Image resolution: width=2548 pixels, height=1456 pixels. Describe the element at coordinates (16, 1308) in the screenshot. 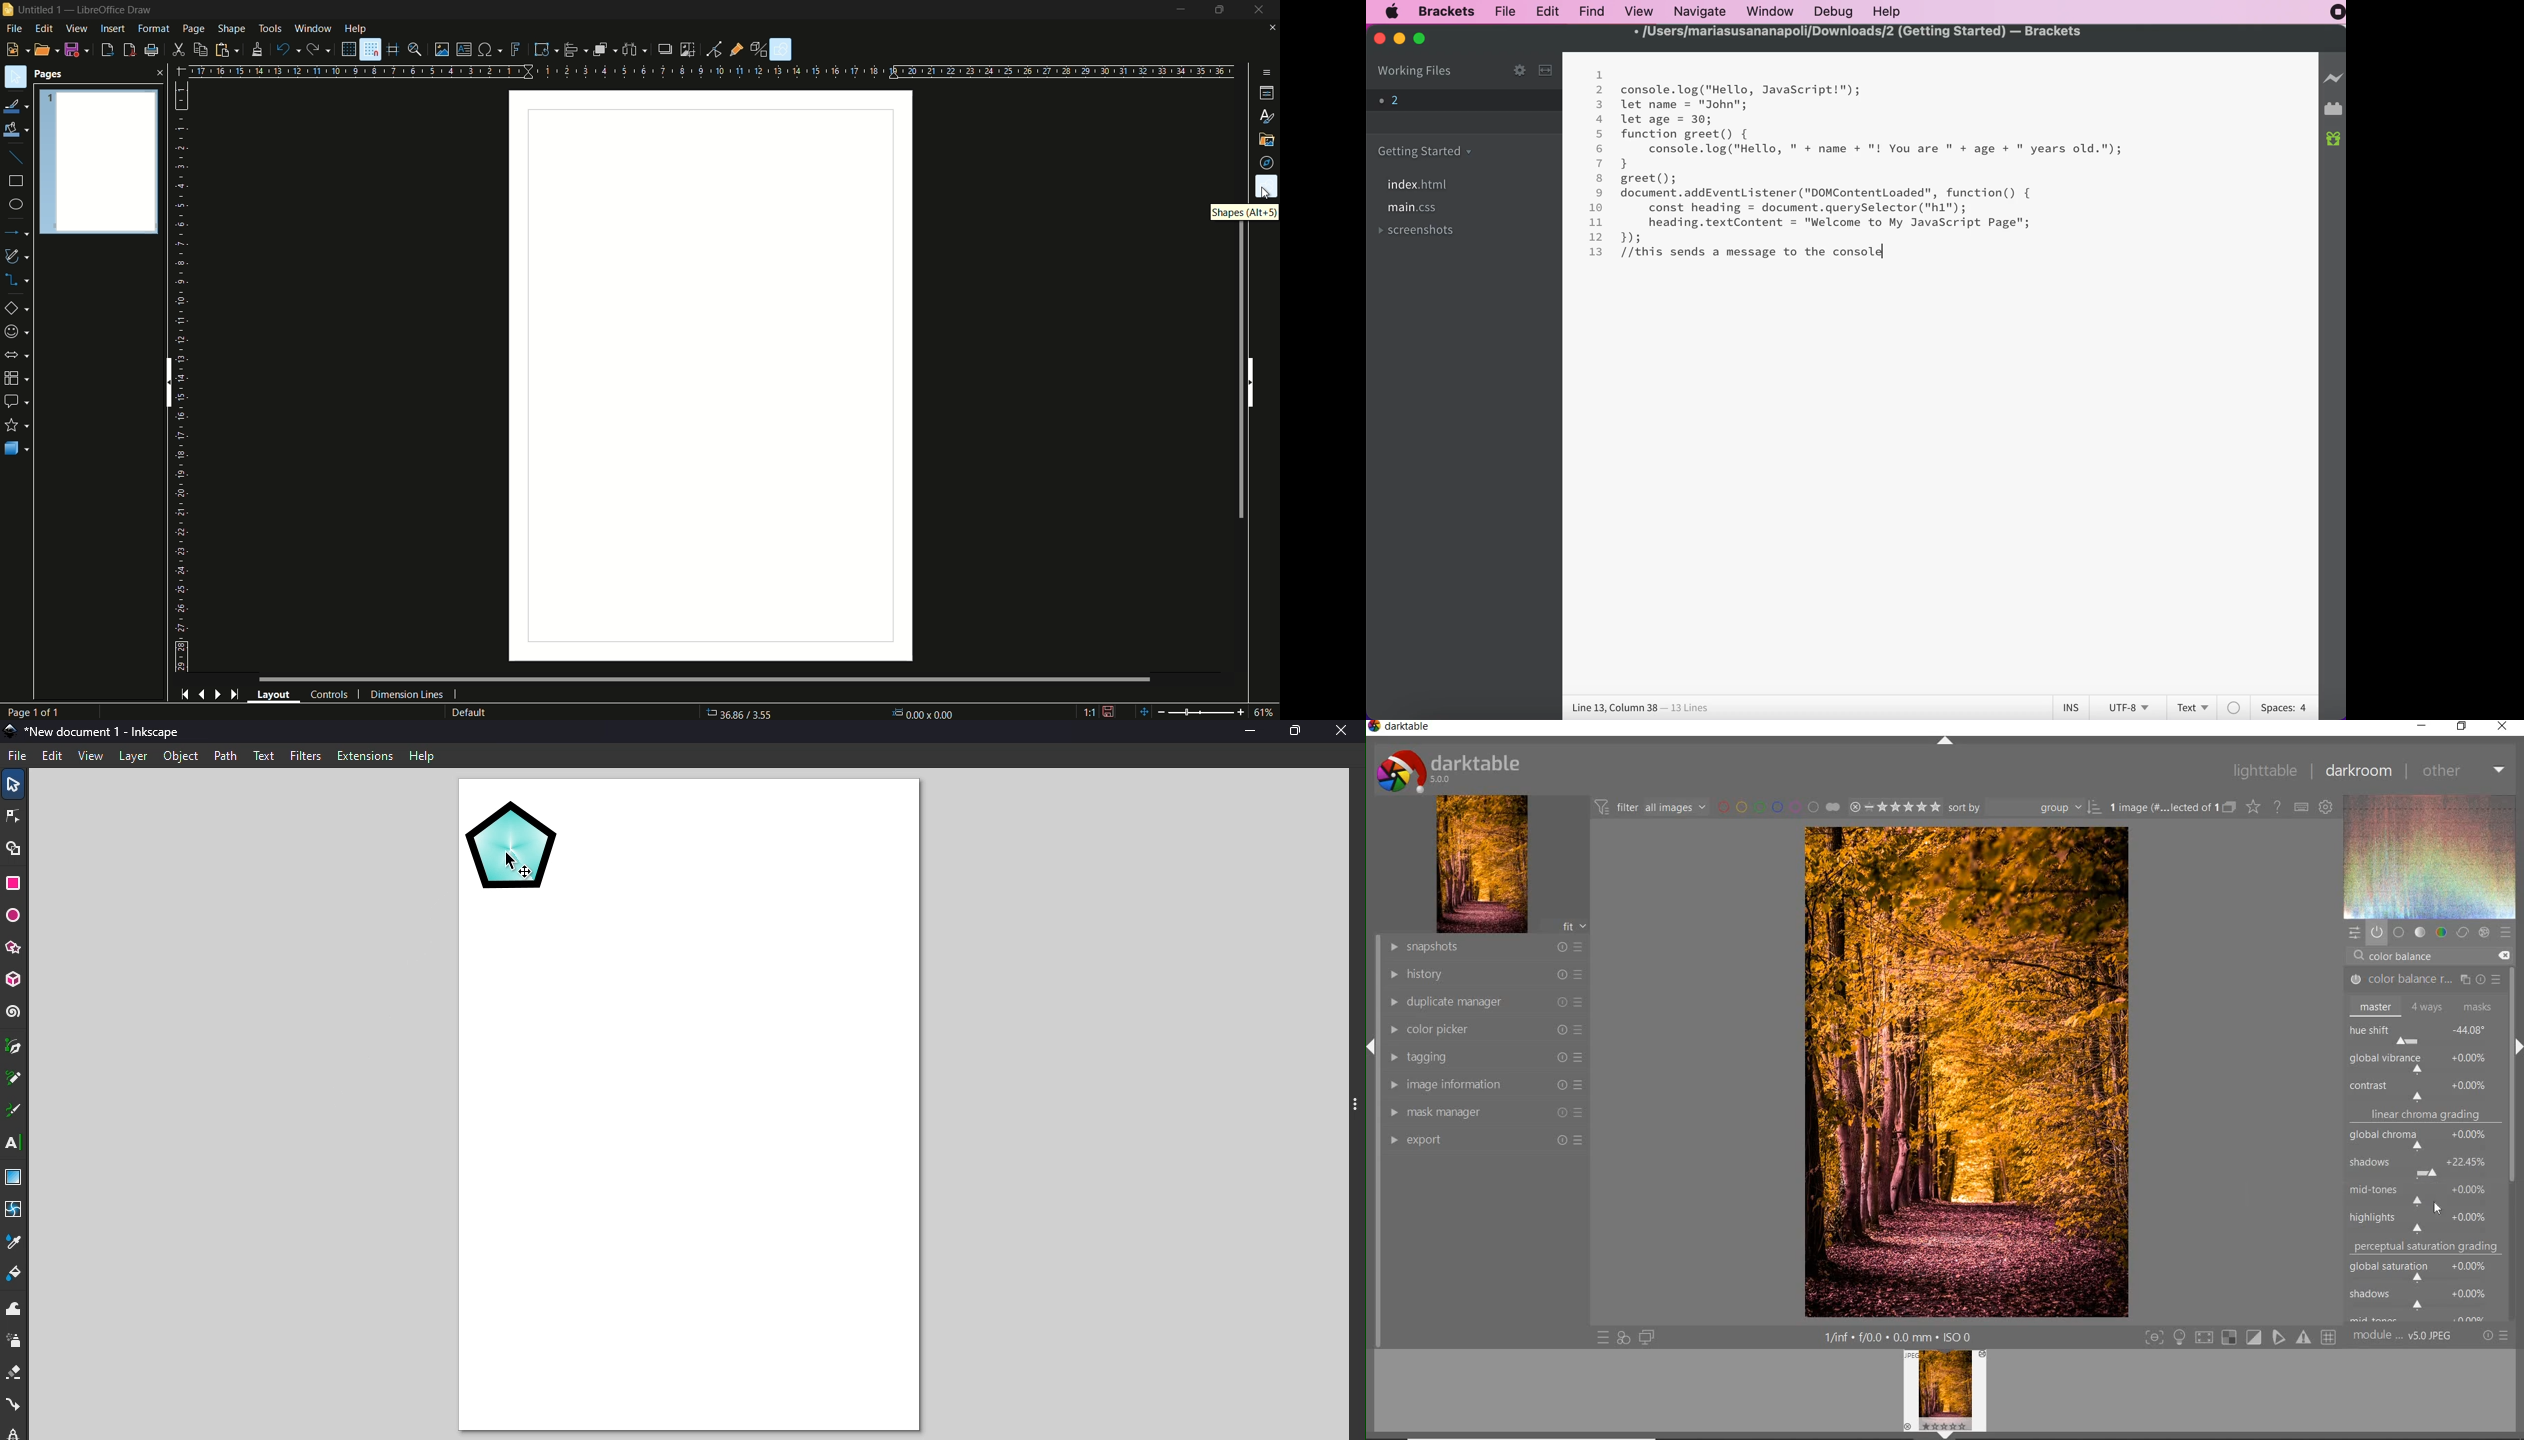

I see `Tweak tool` at that location.